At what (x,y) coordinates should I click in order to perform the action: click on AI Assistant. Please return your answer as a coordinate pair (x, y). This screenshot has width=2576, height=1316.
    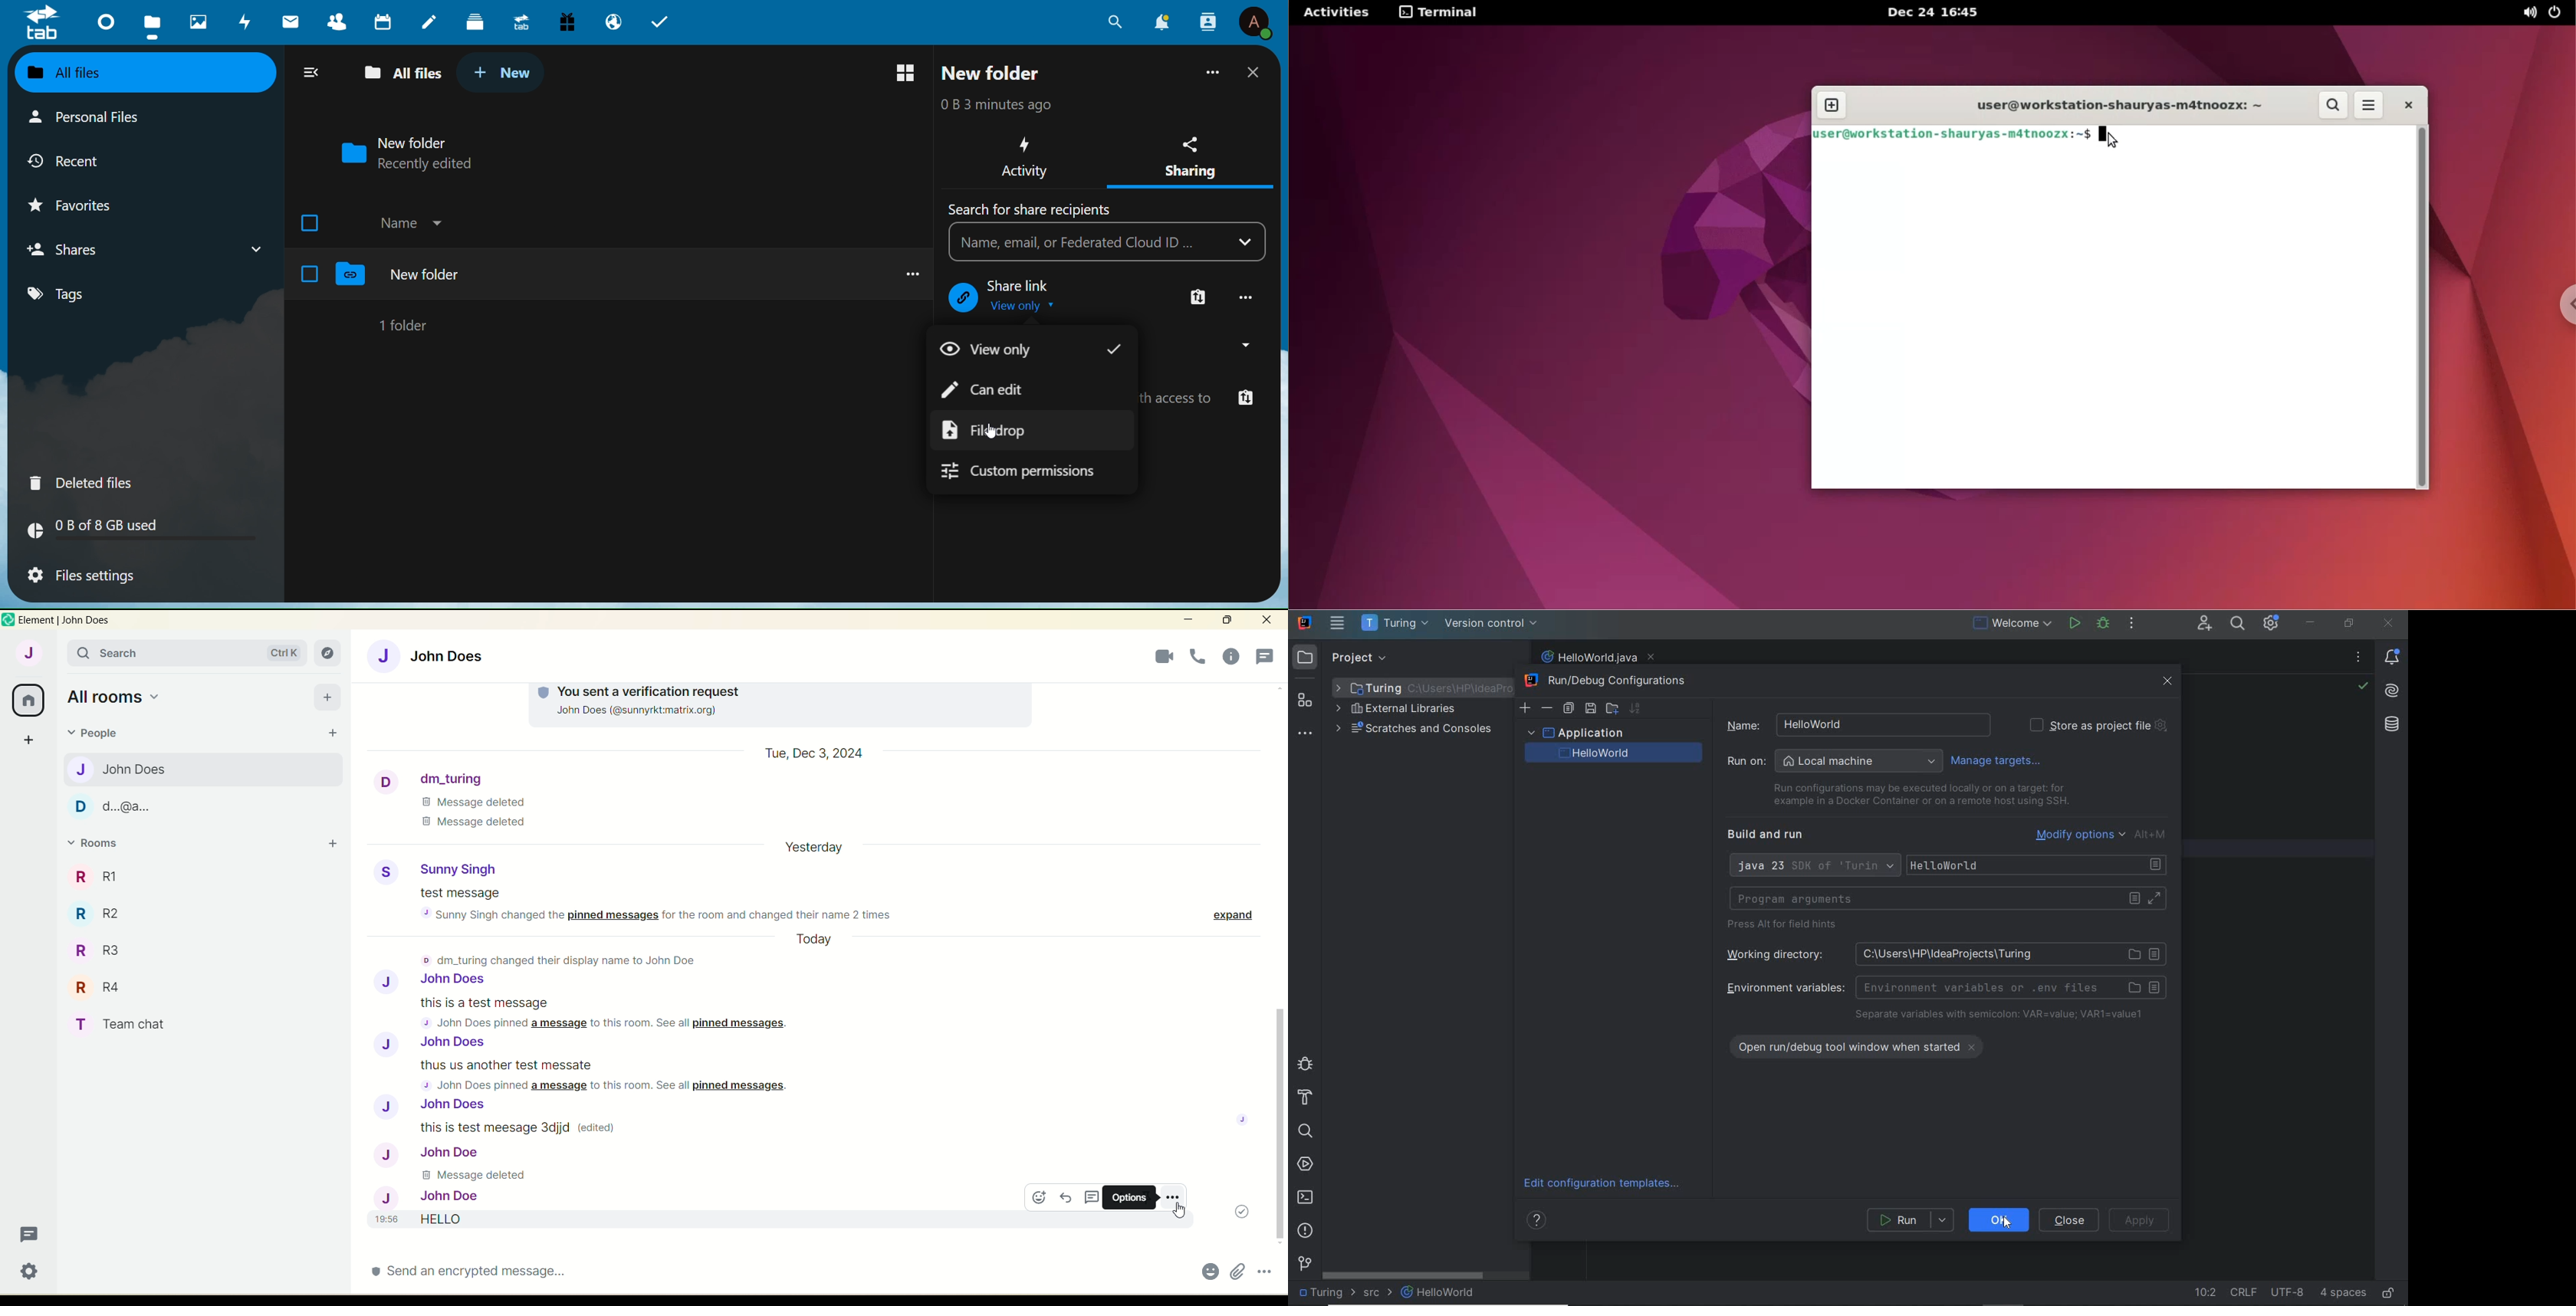
    Looking at the image, I should click on (2392, 693).